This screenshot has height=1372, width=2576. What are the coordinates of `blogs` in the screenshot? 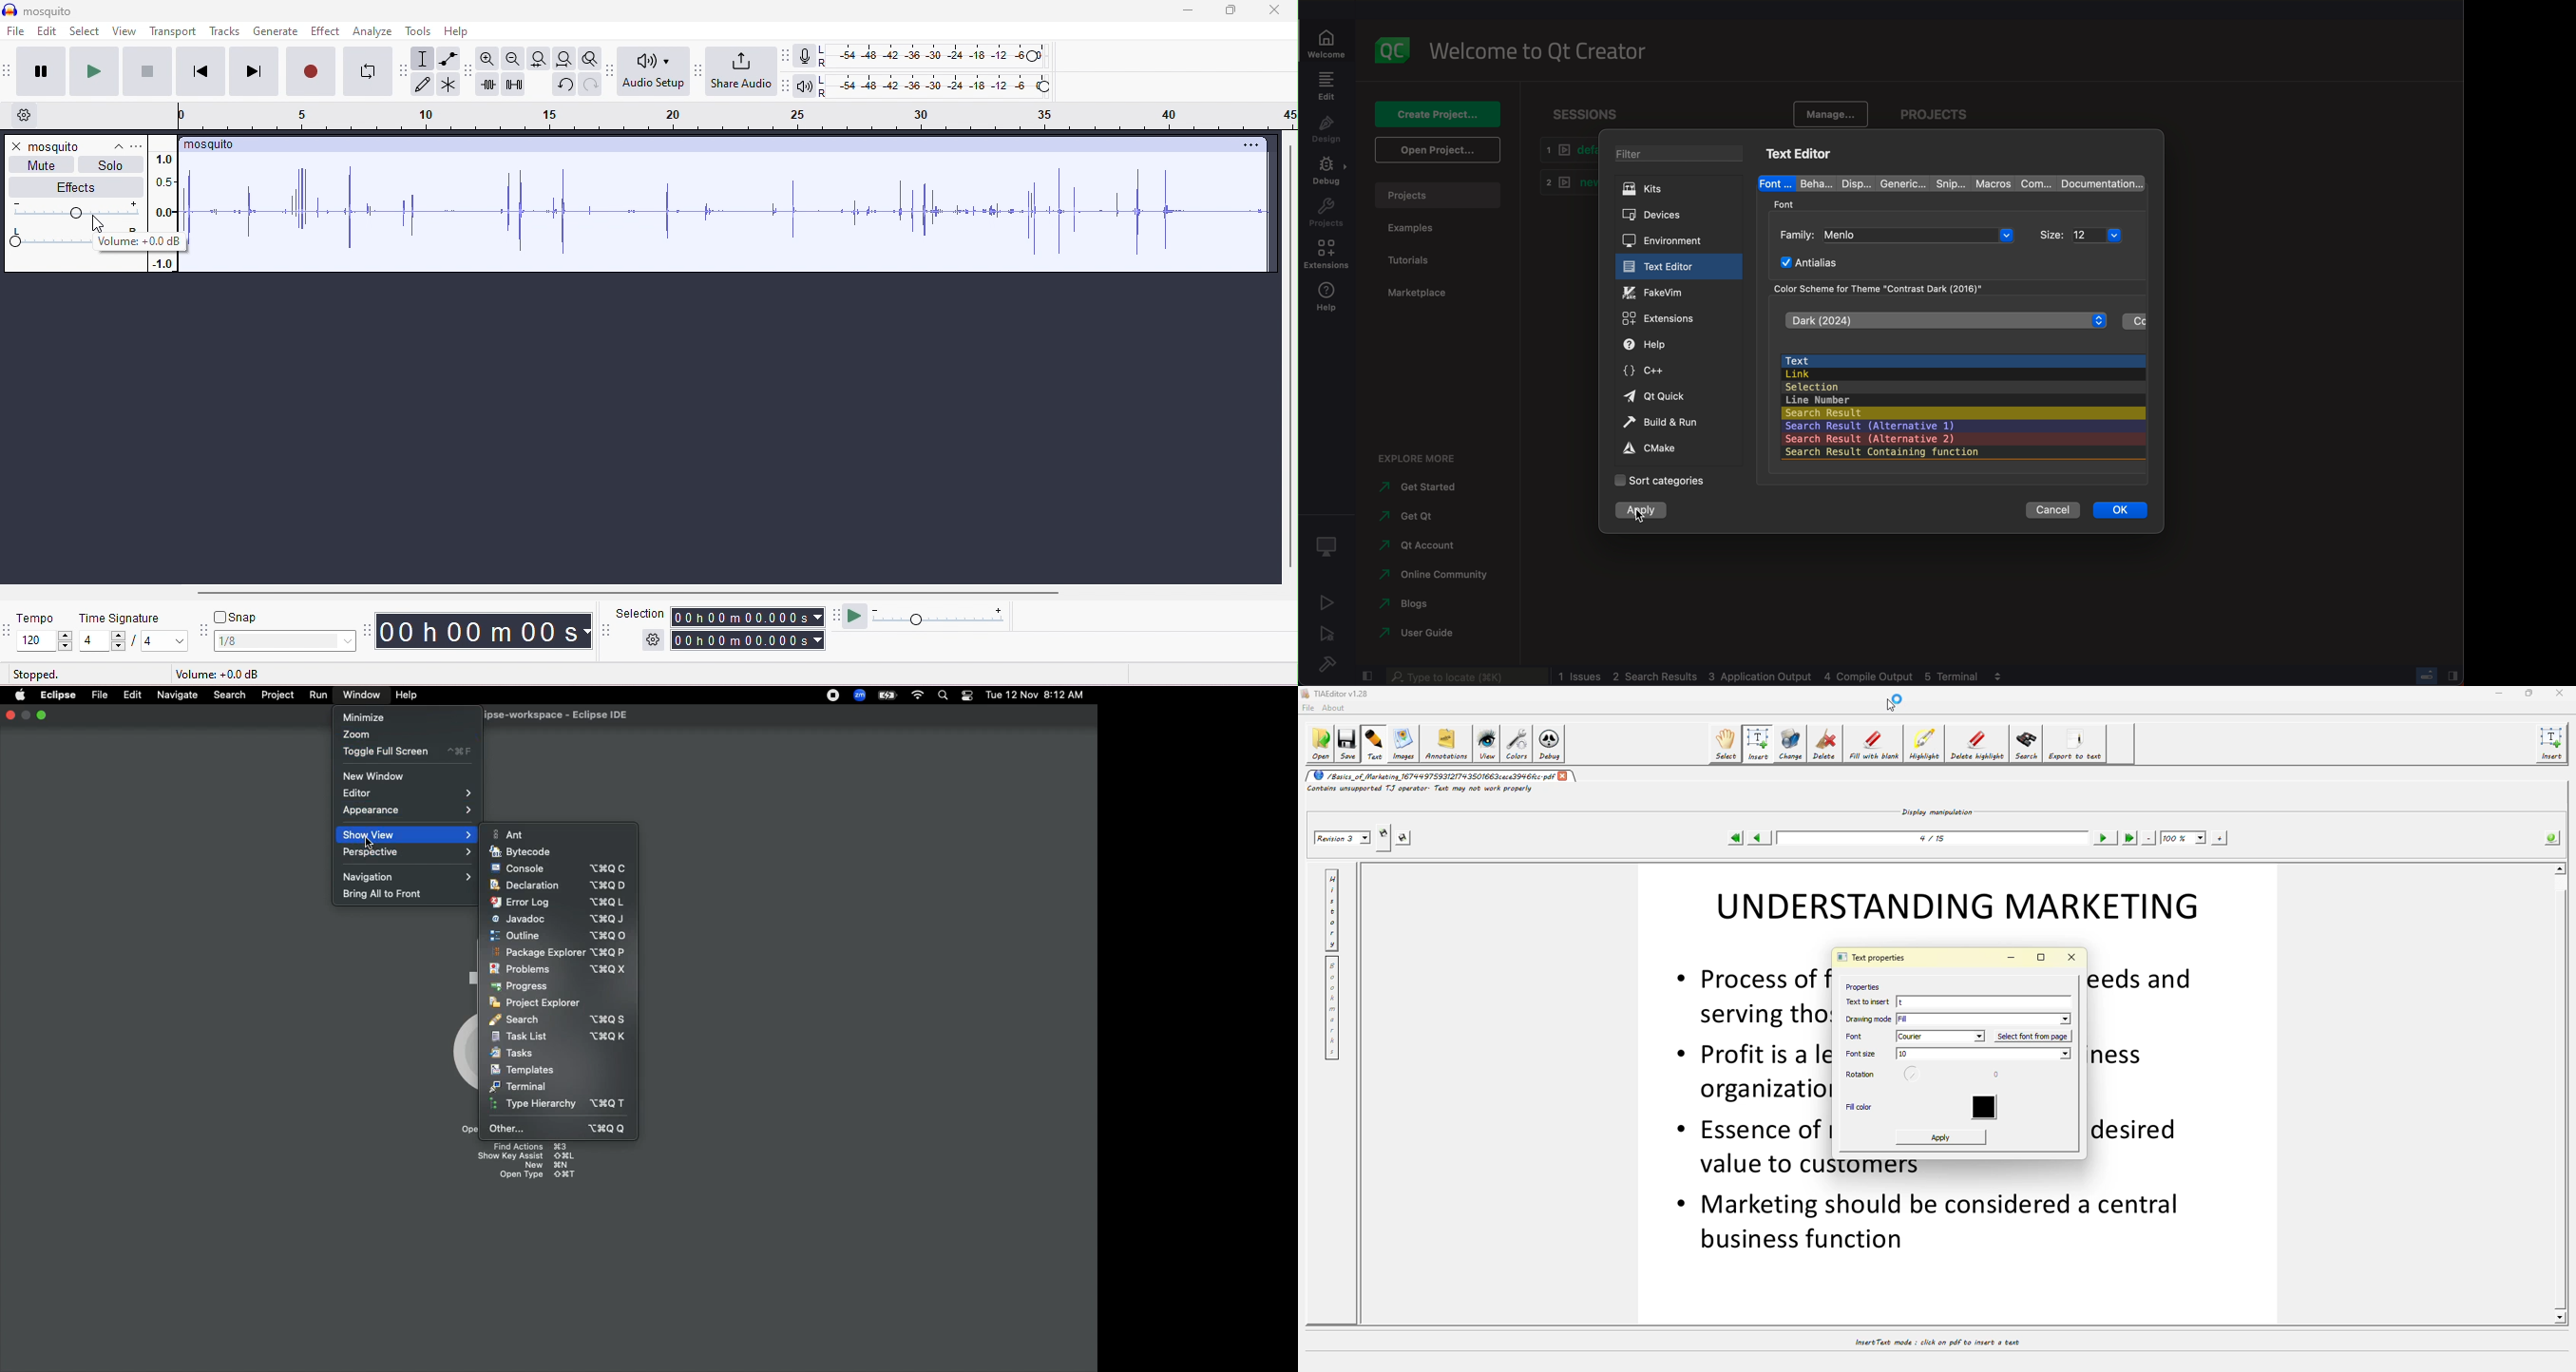 It's located at (1404, 605).